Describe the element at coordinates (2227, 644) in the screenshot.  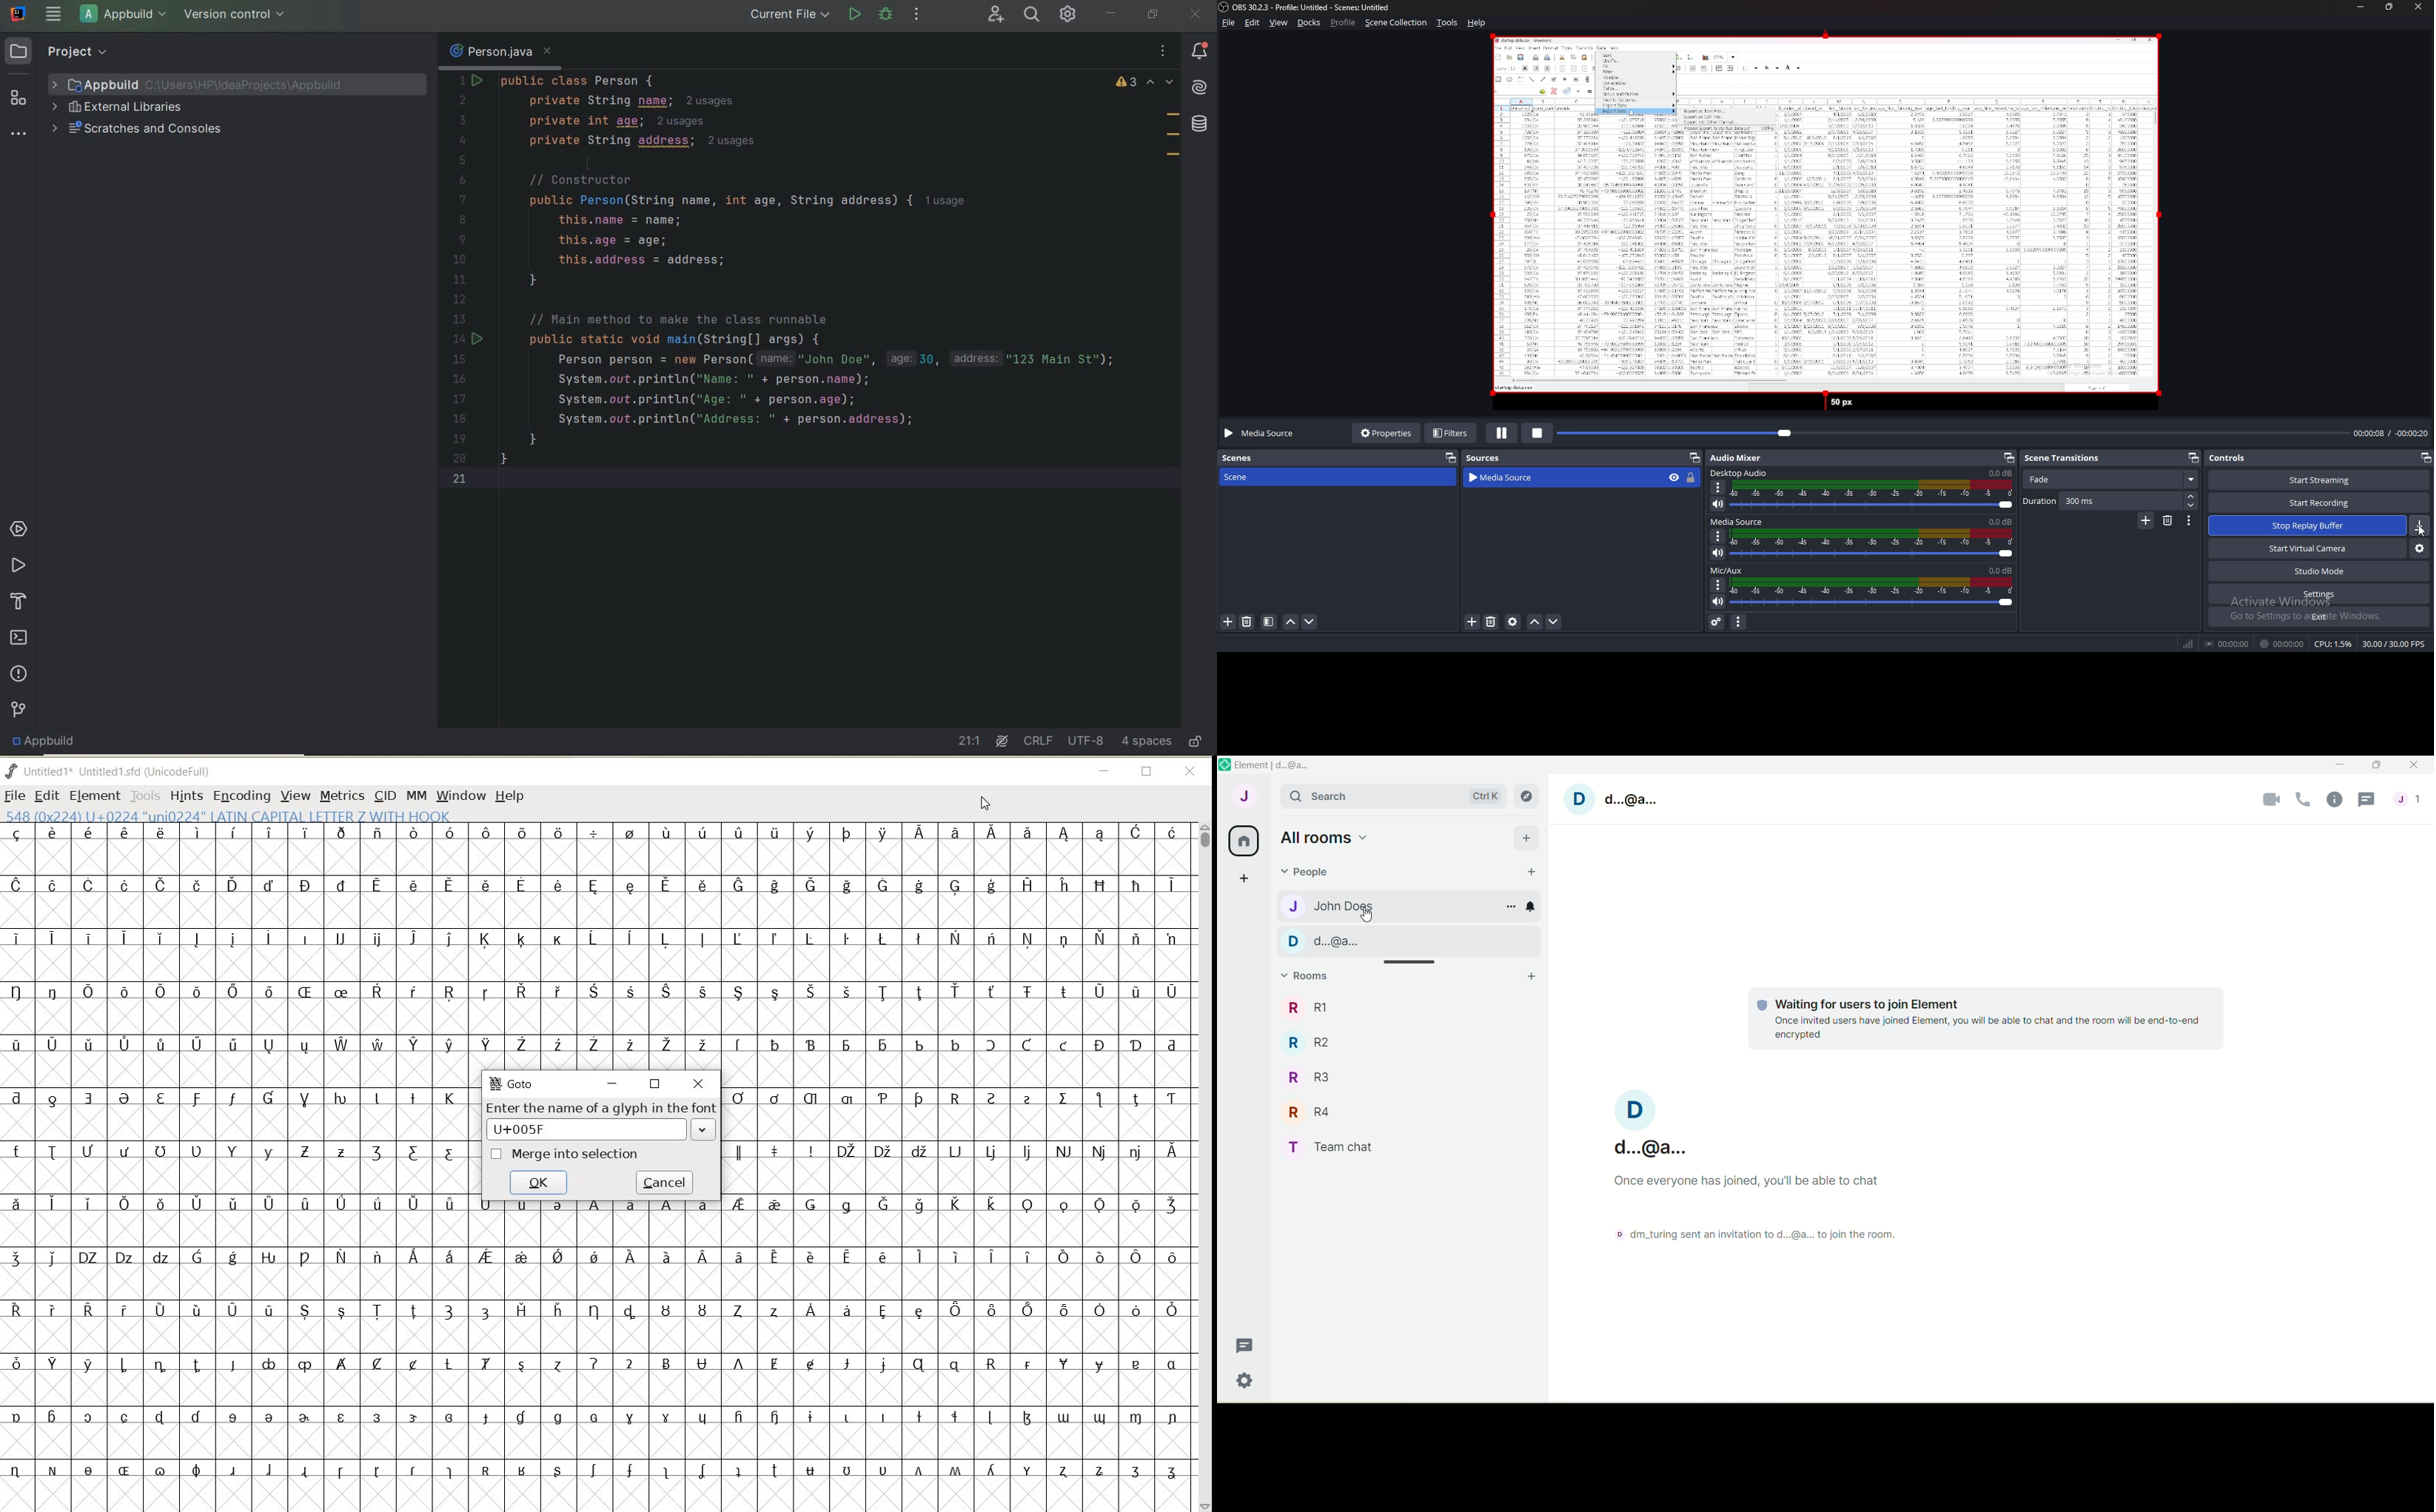
I see `00:00:00` at that location.